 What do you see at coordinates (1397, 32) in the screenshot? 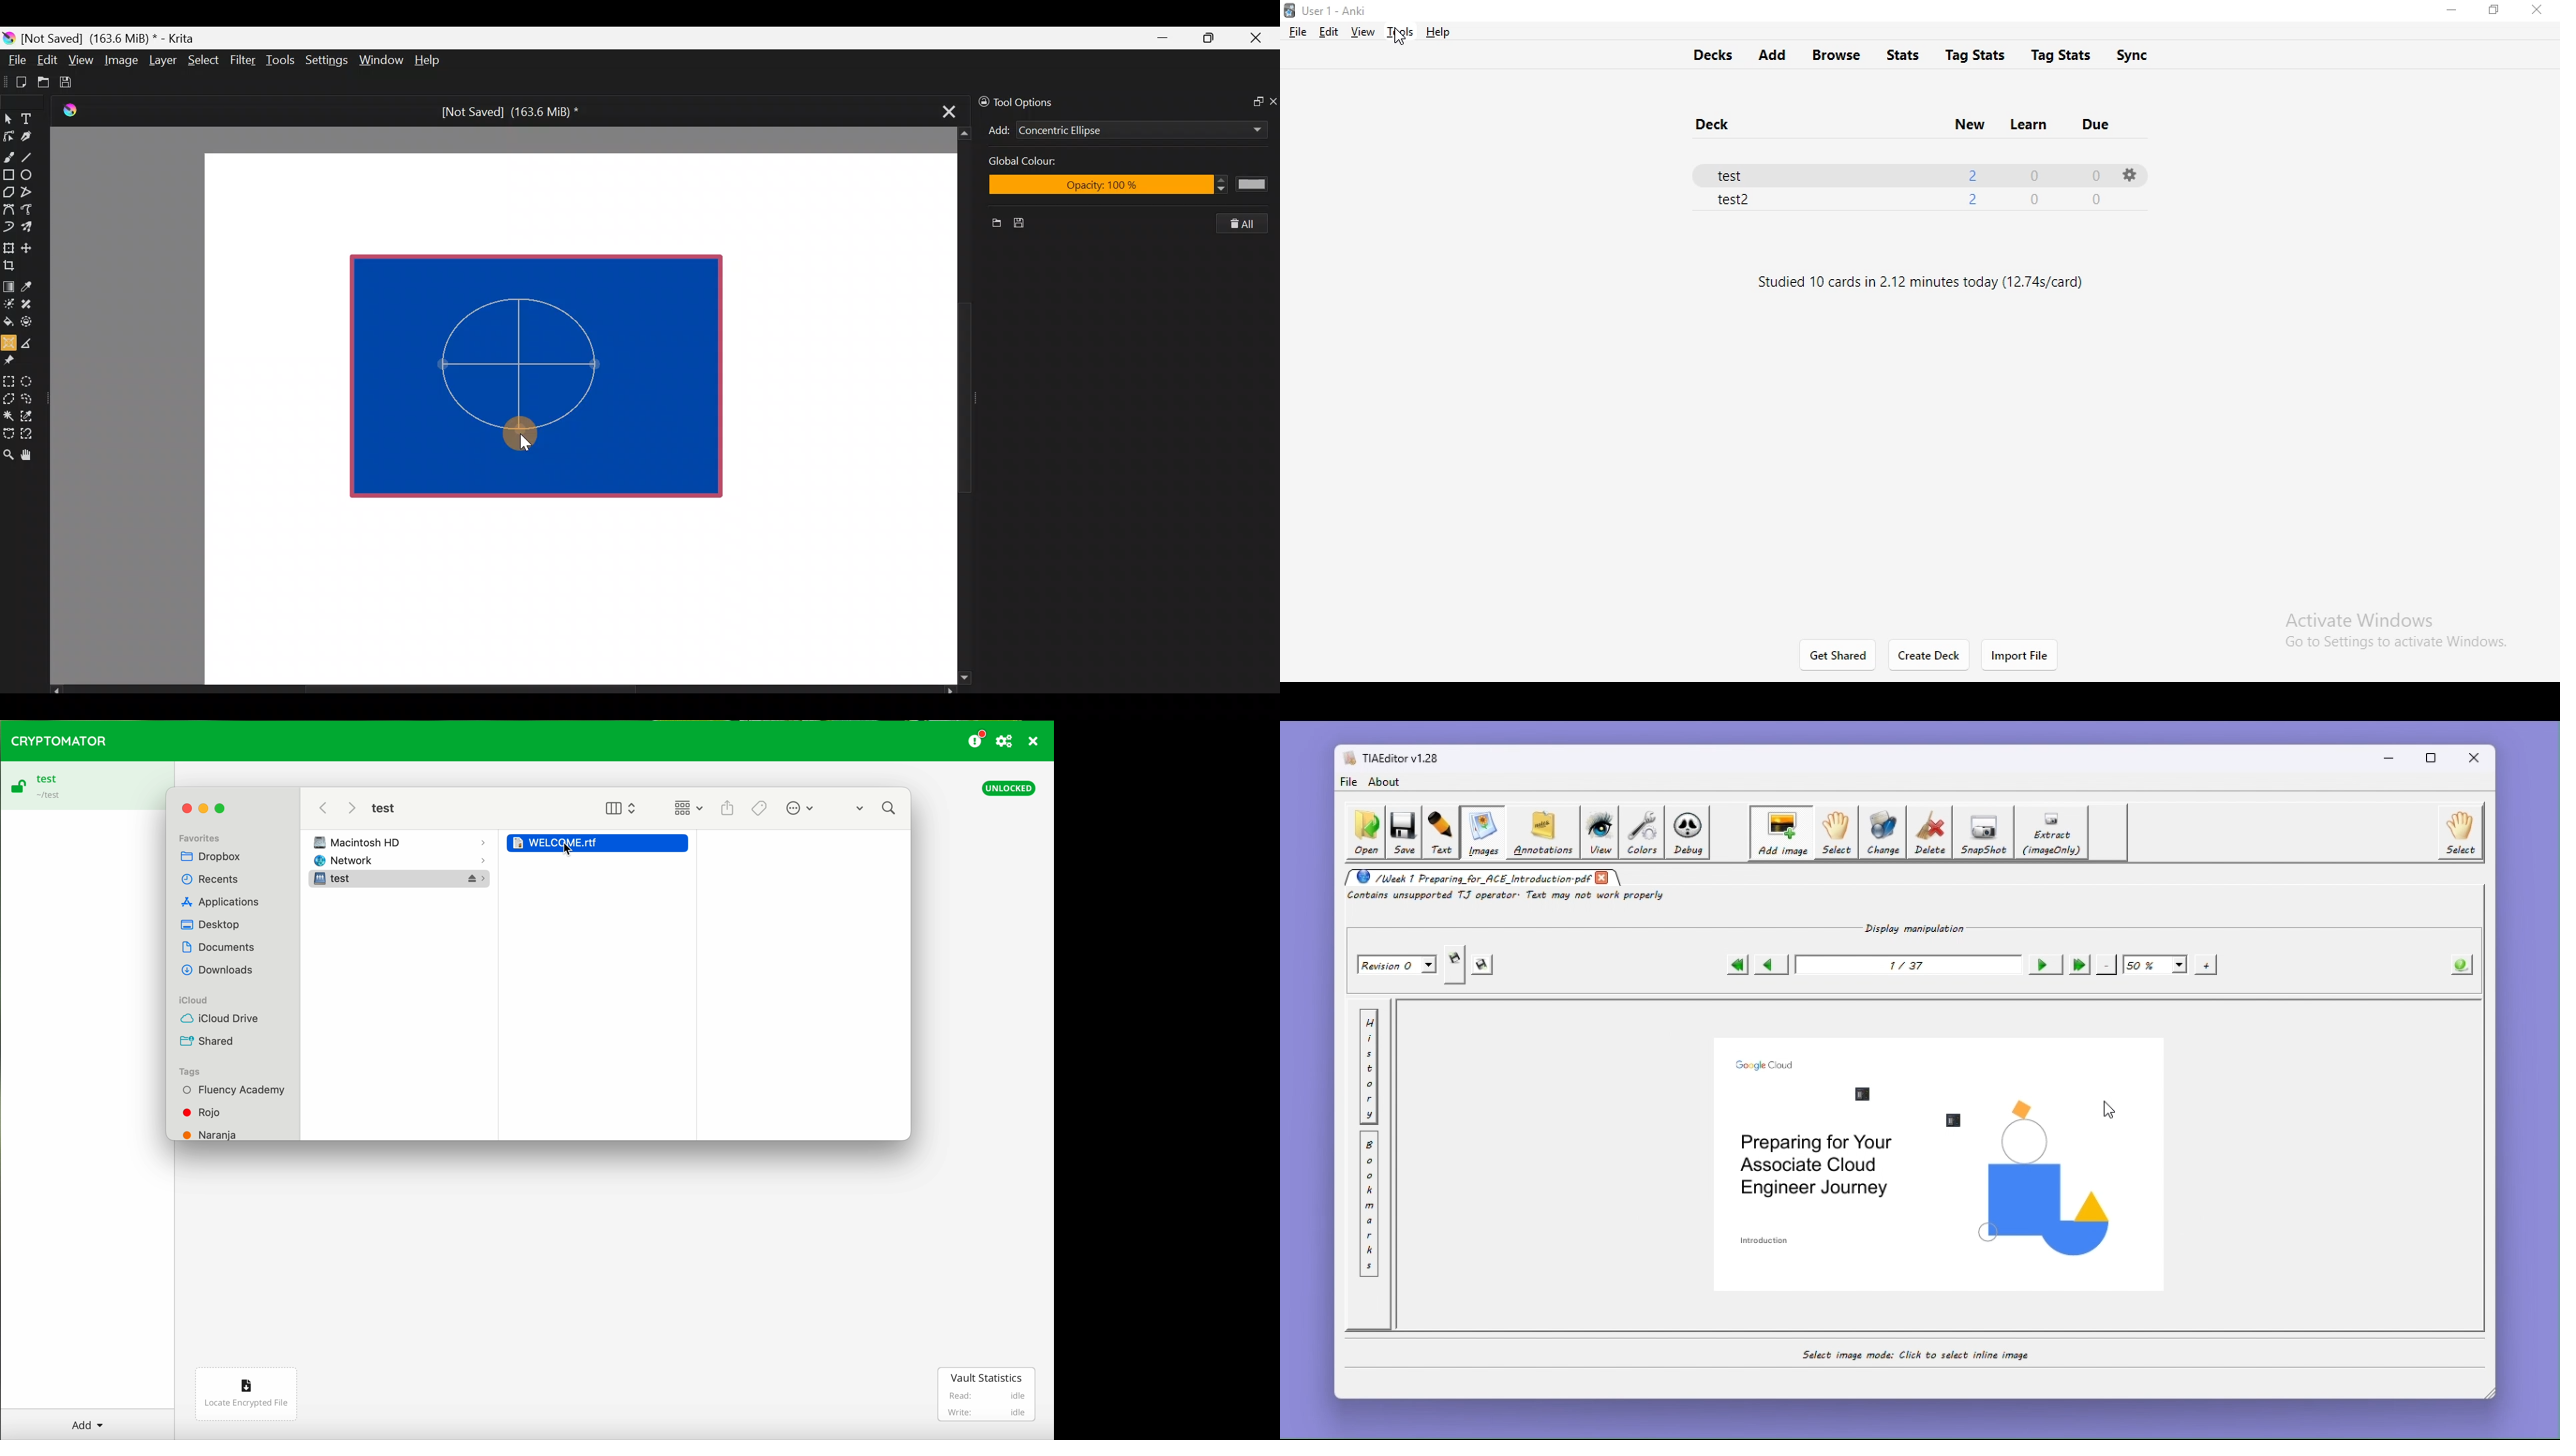
I see `tools` at bounding box center [1397, 32].